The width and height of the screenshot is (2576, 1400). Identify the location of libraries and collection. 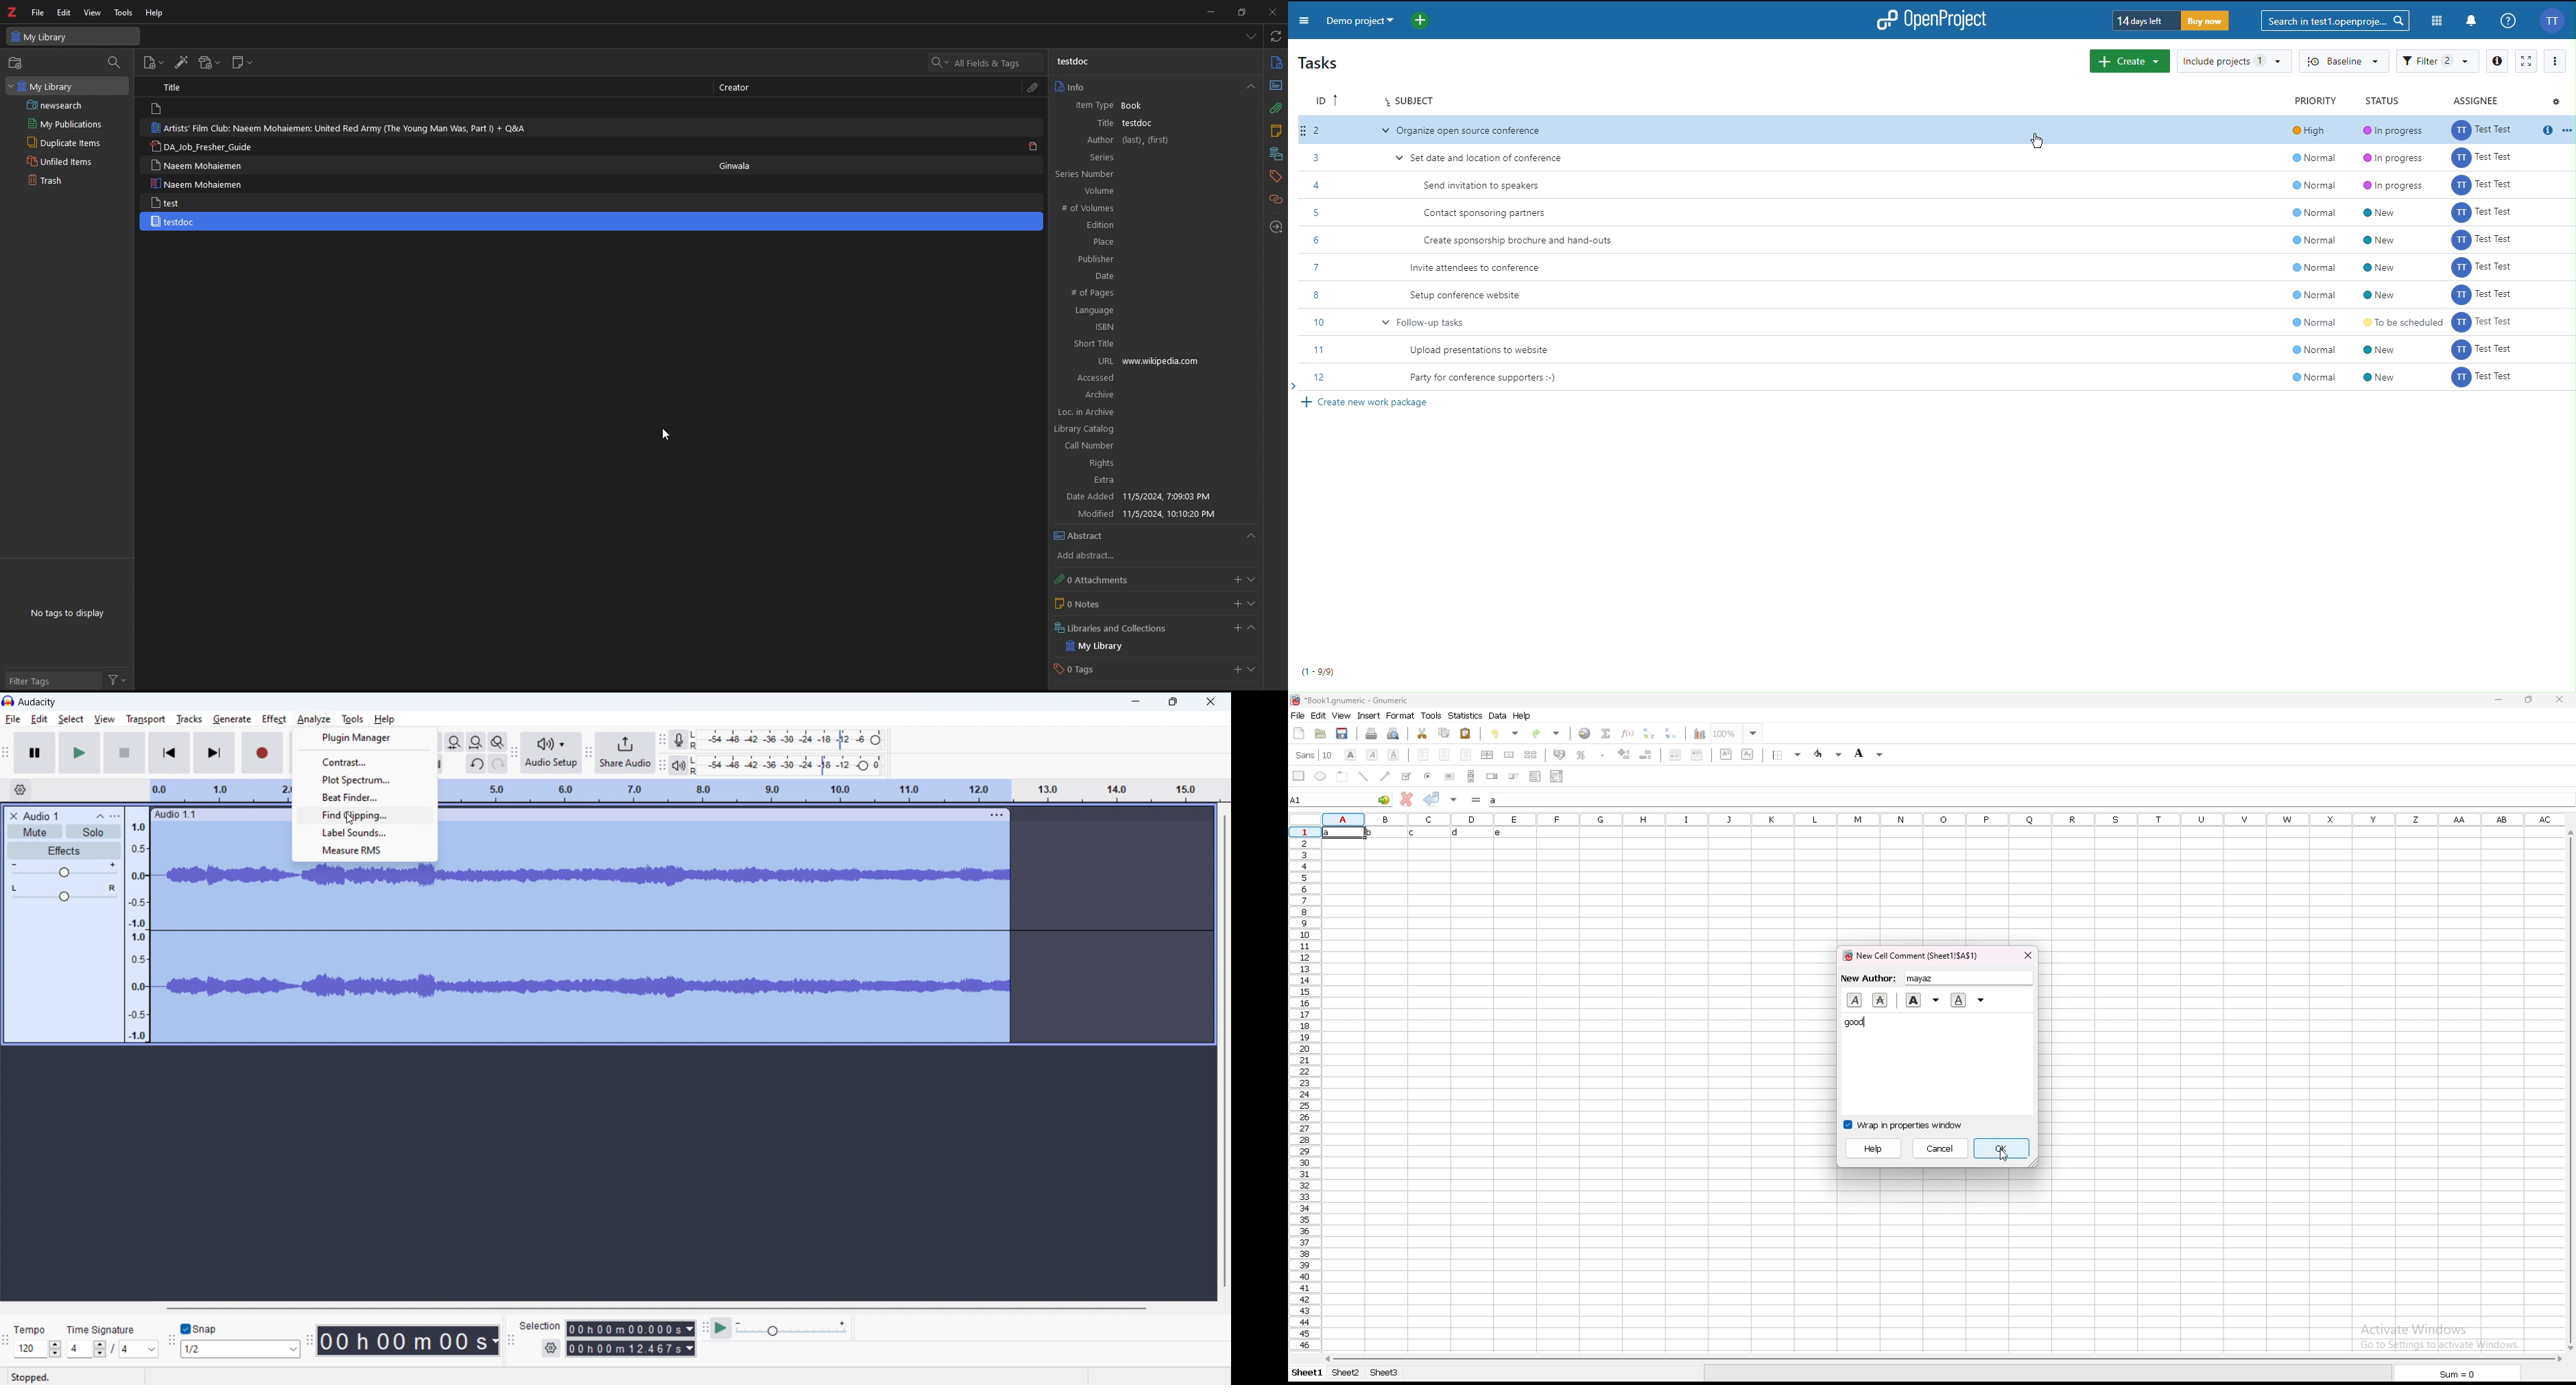
(1275, 154).